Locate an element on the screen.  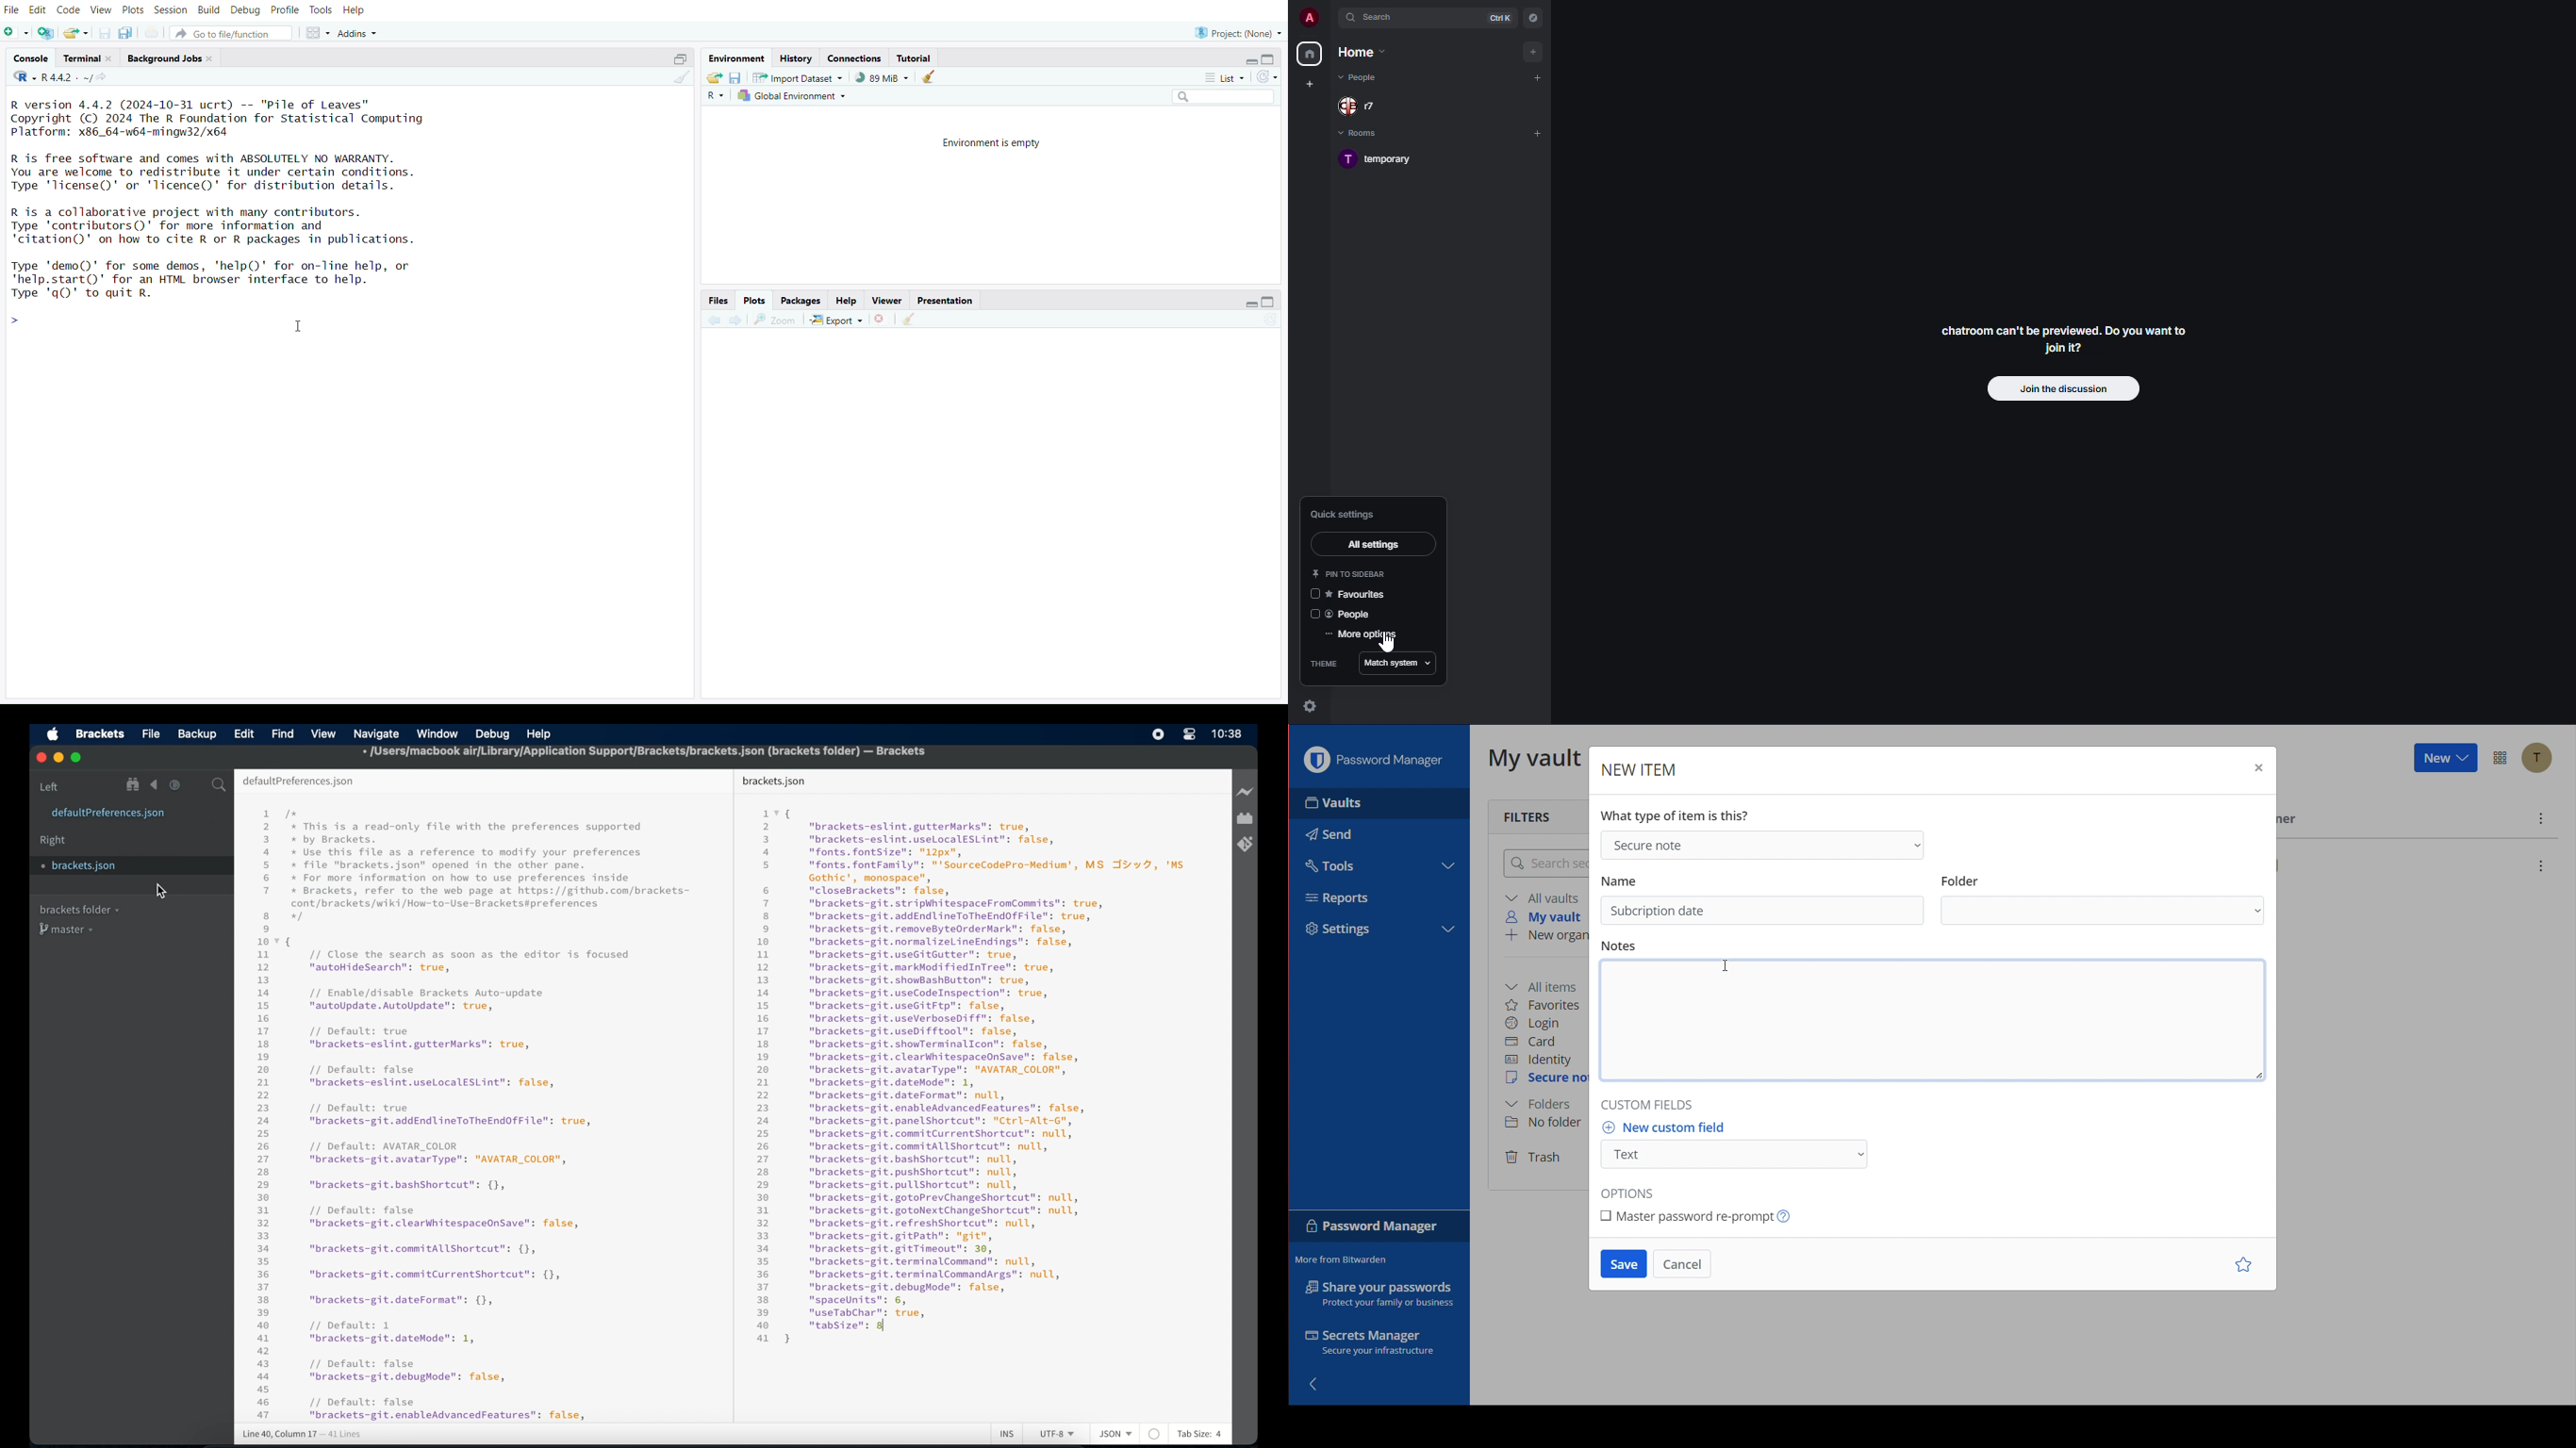
Save all open documents (Ctrl + Alt + S) is located at coordinates (127, 32).